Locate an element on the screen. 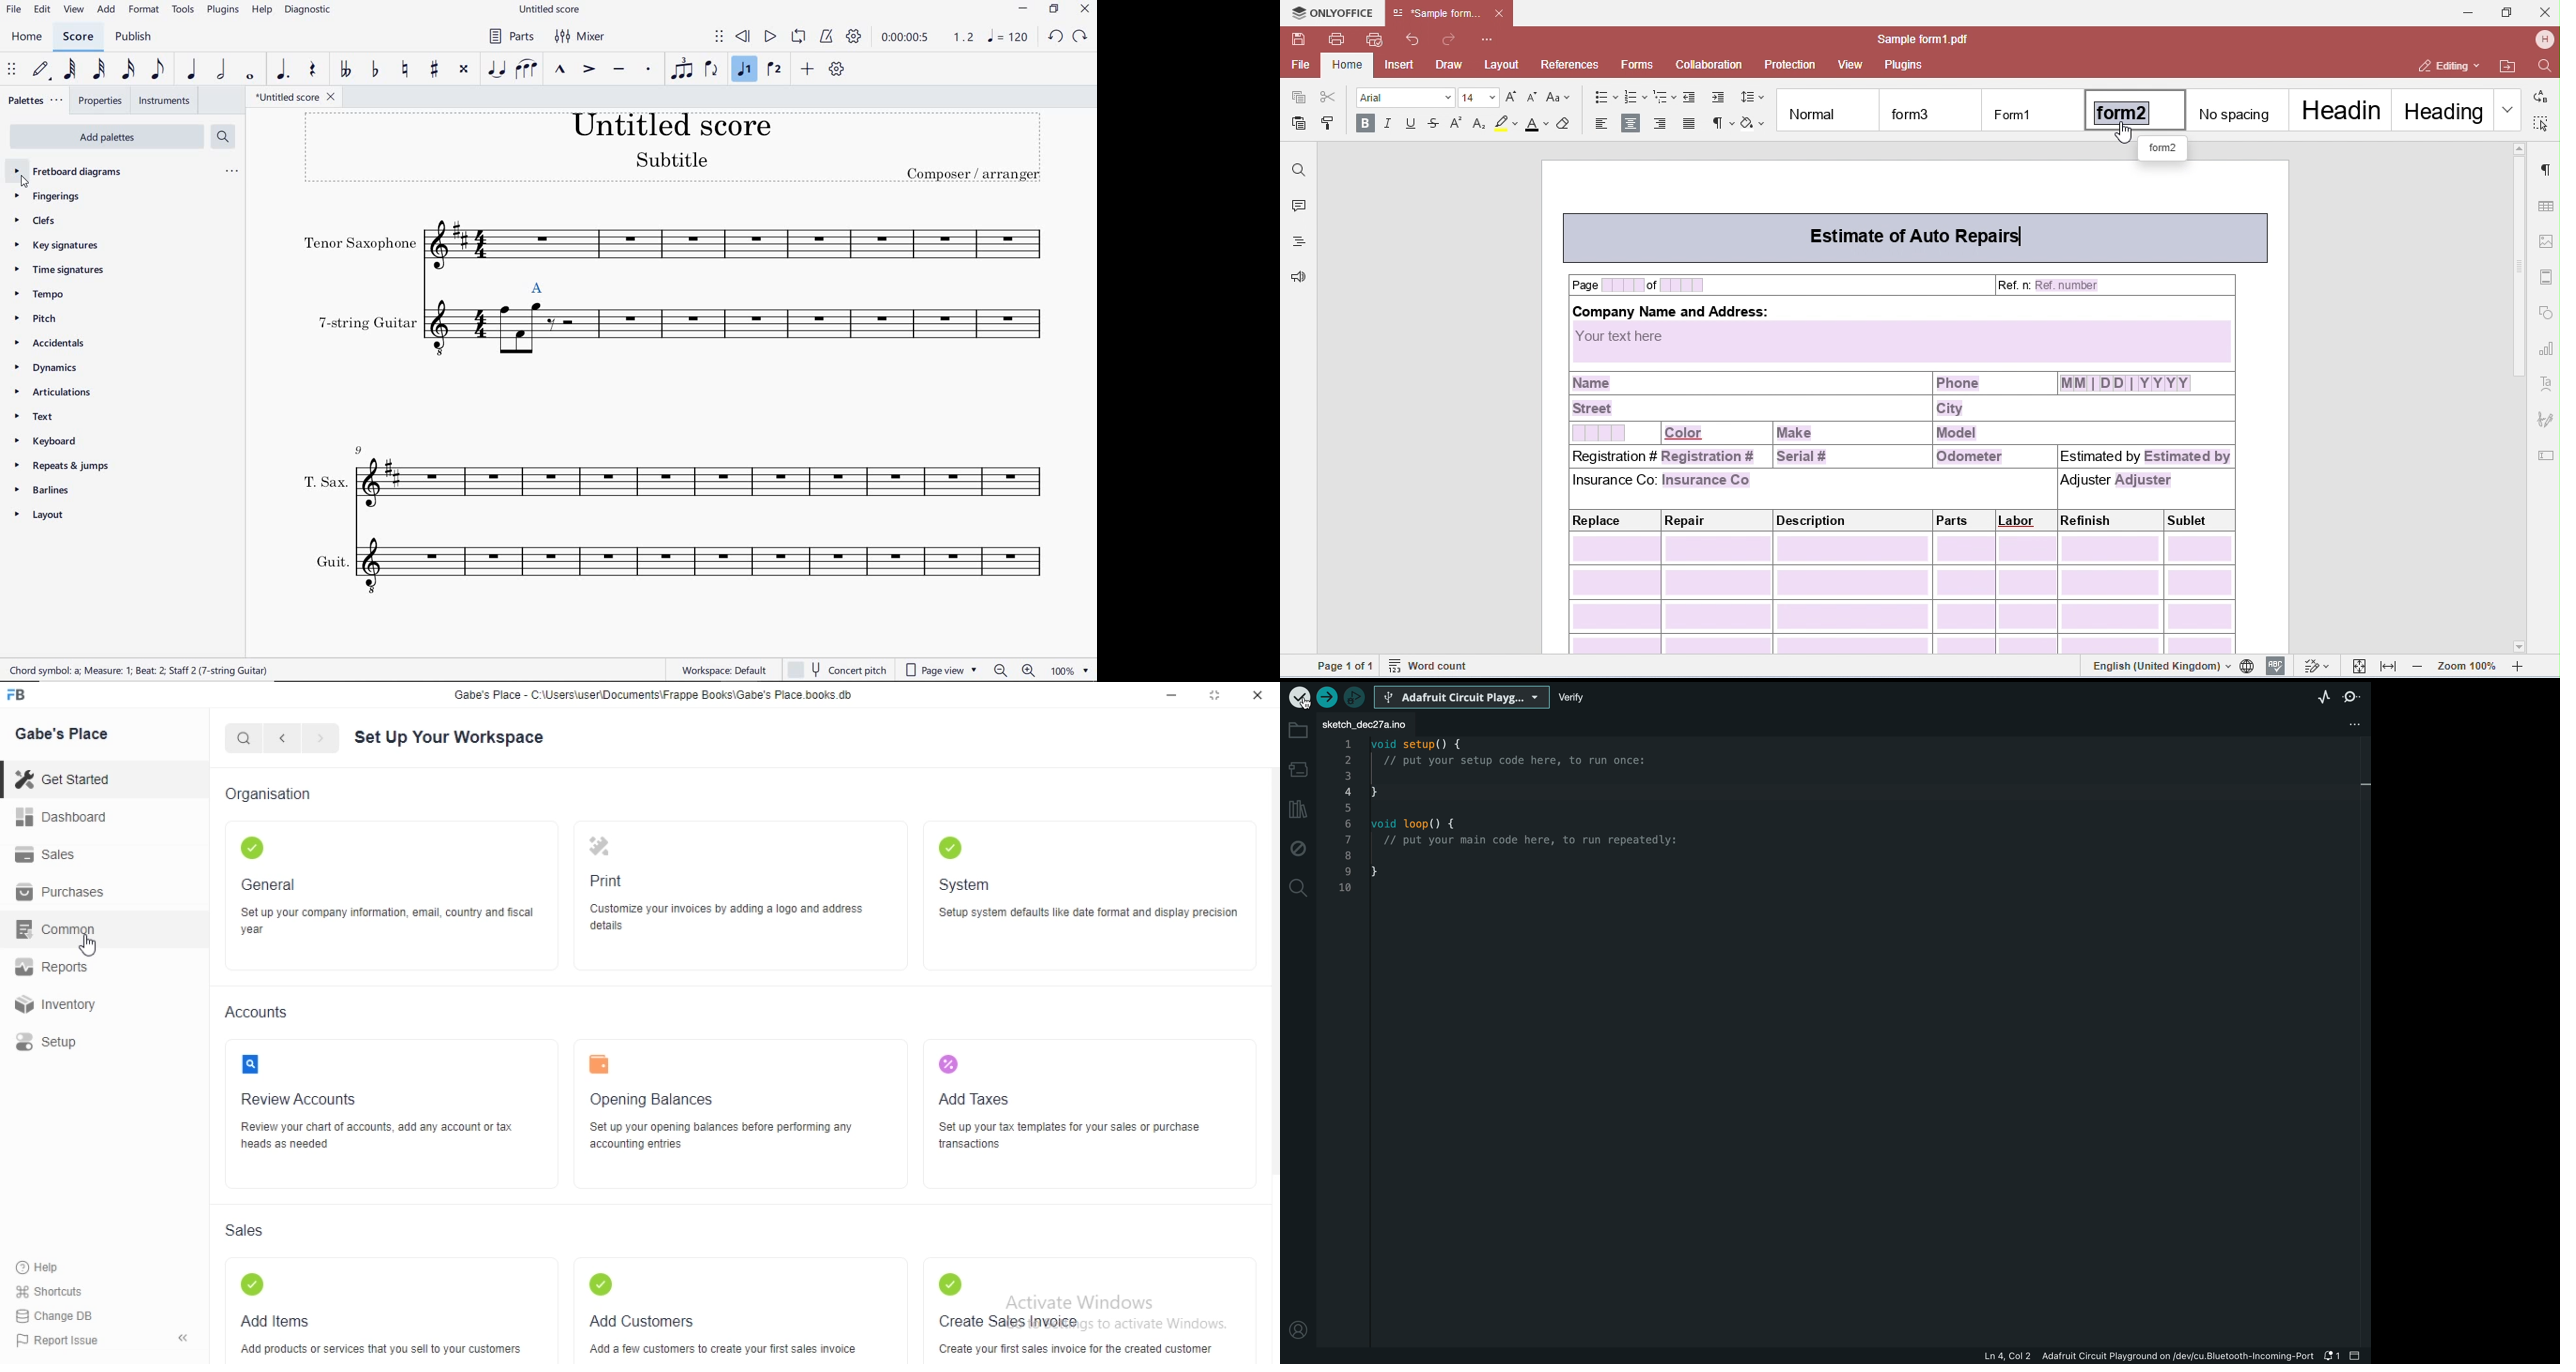 The width and height of the screenshot is (2576, 1372). 32ND NOTE is located at coordinates (99, 70).